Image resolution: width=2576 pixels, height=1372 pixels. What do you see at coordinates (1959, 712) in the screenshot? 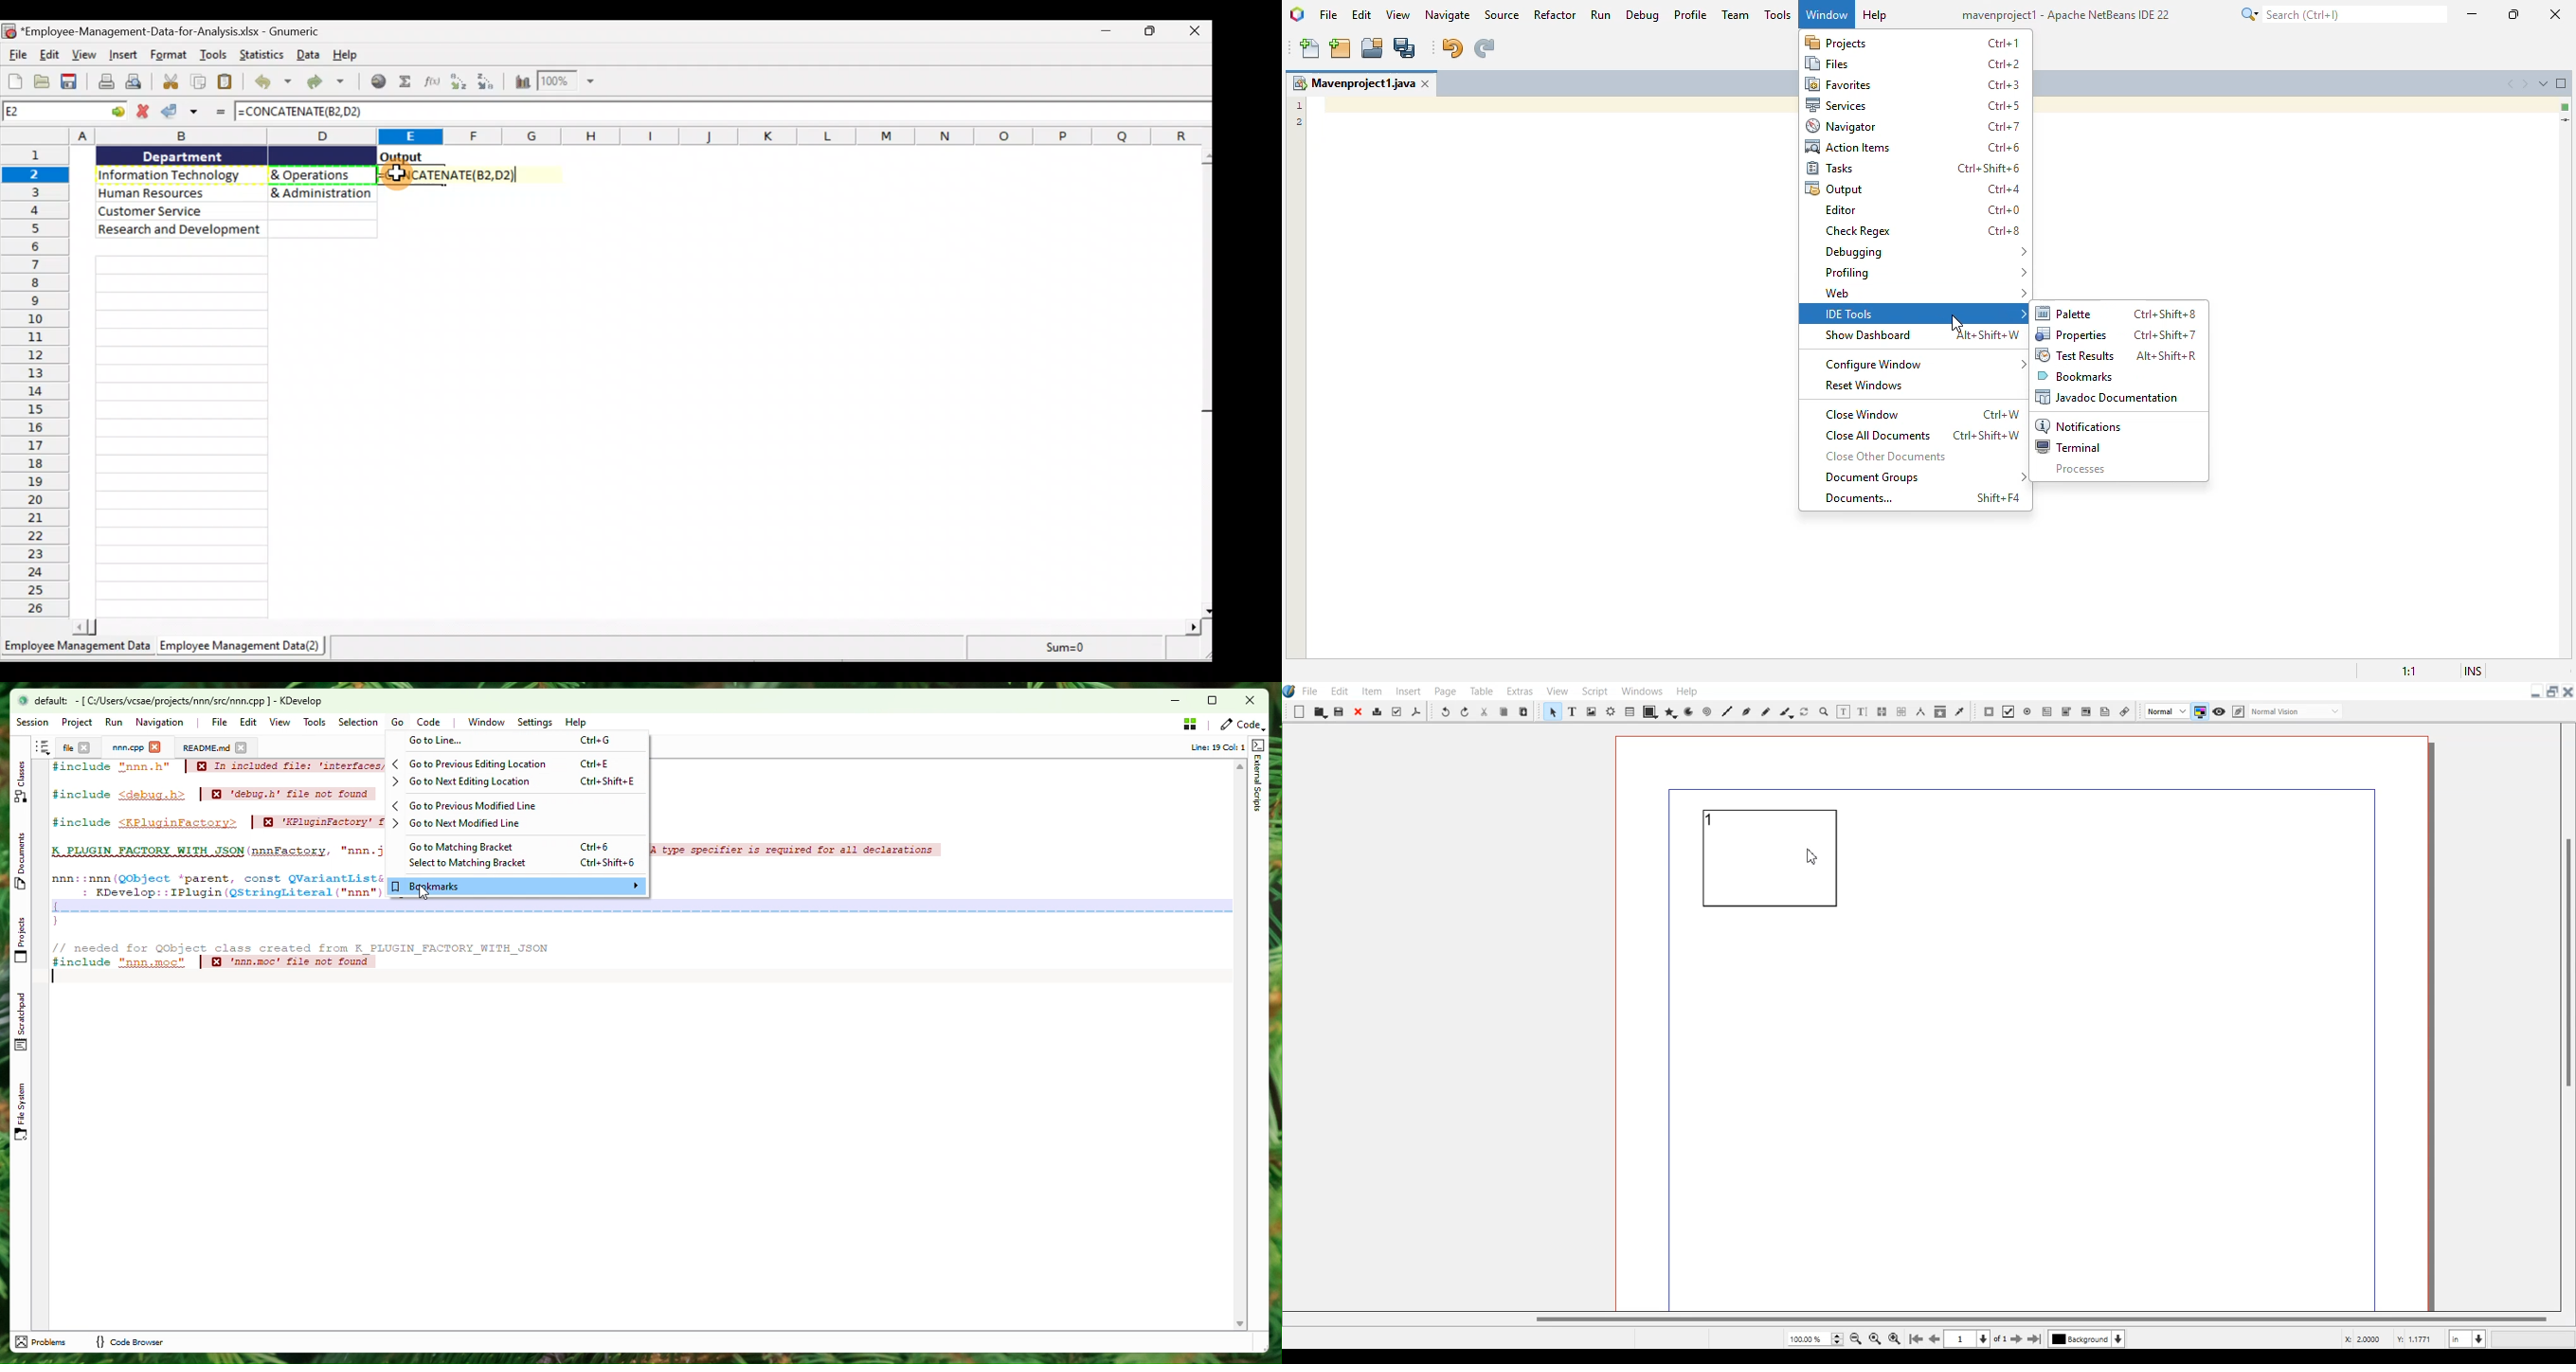
I see `Eye Dropper` at bounding box center [1959, 712].